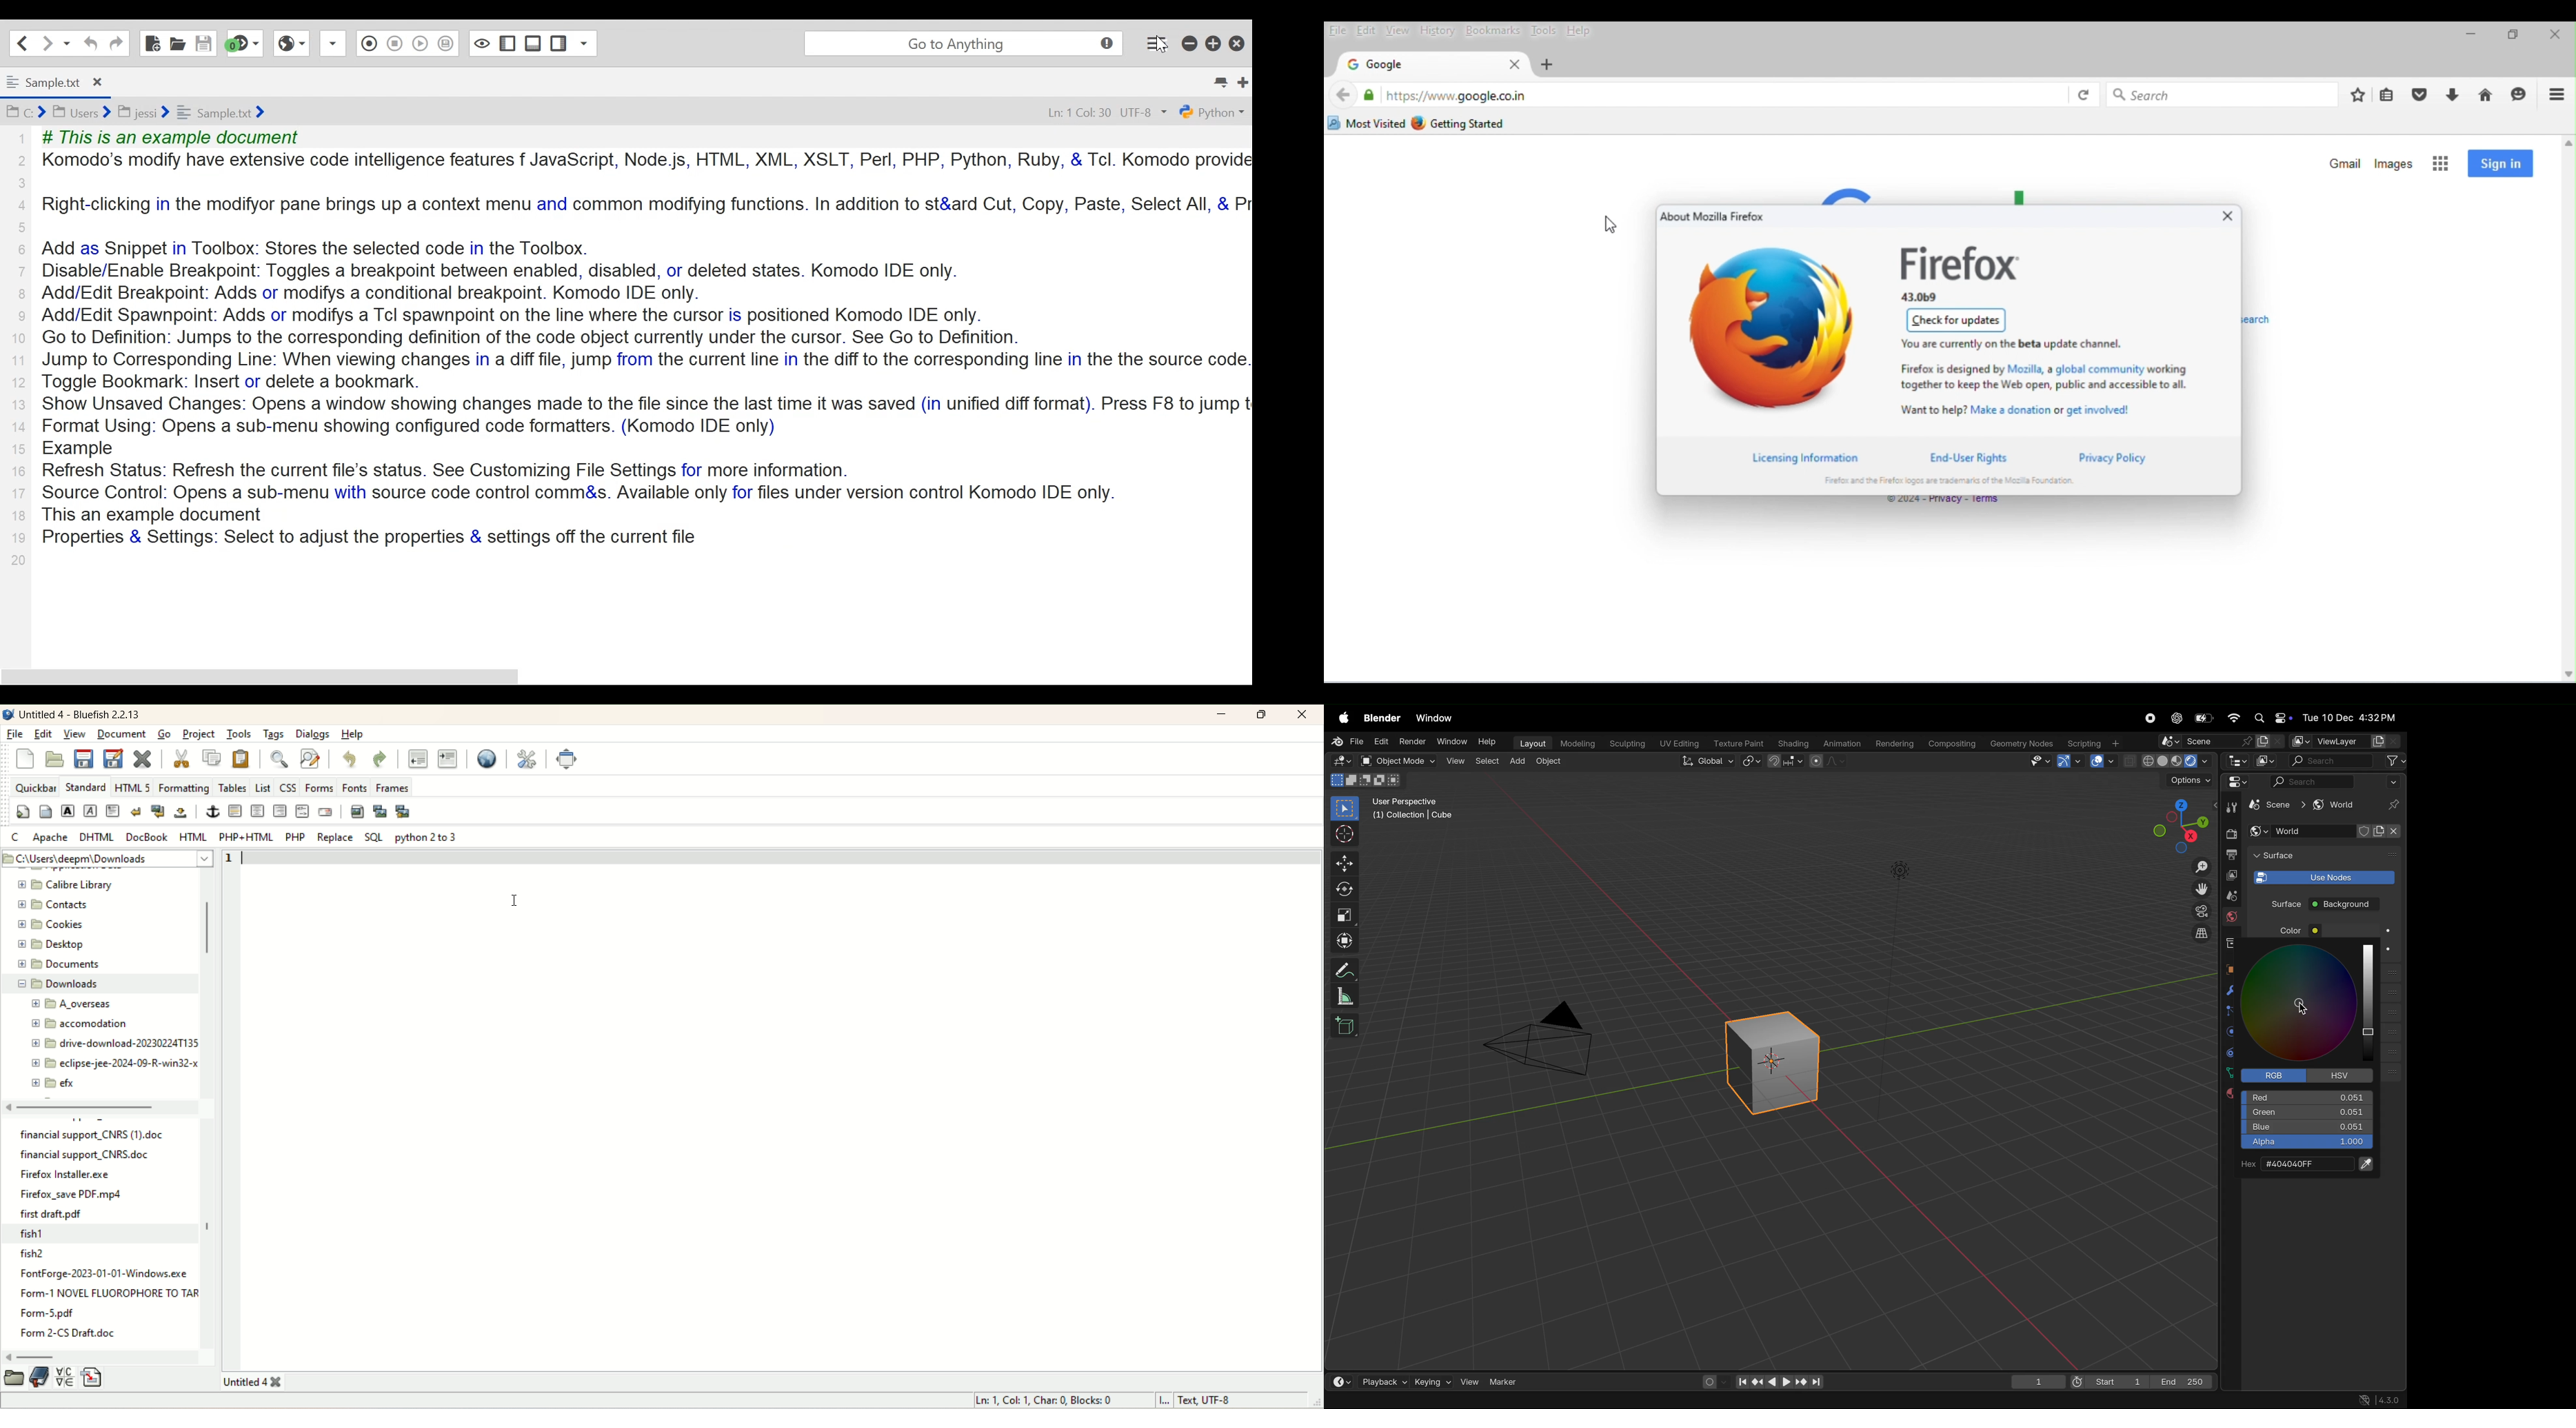  Describe the element at coordinates (381, 812) in the screenshot. I see `insert thumbnail` at that location.